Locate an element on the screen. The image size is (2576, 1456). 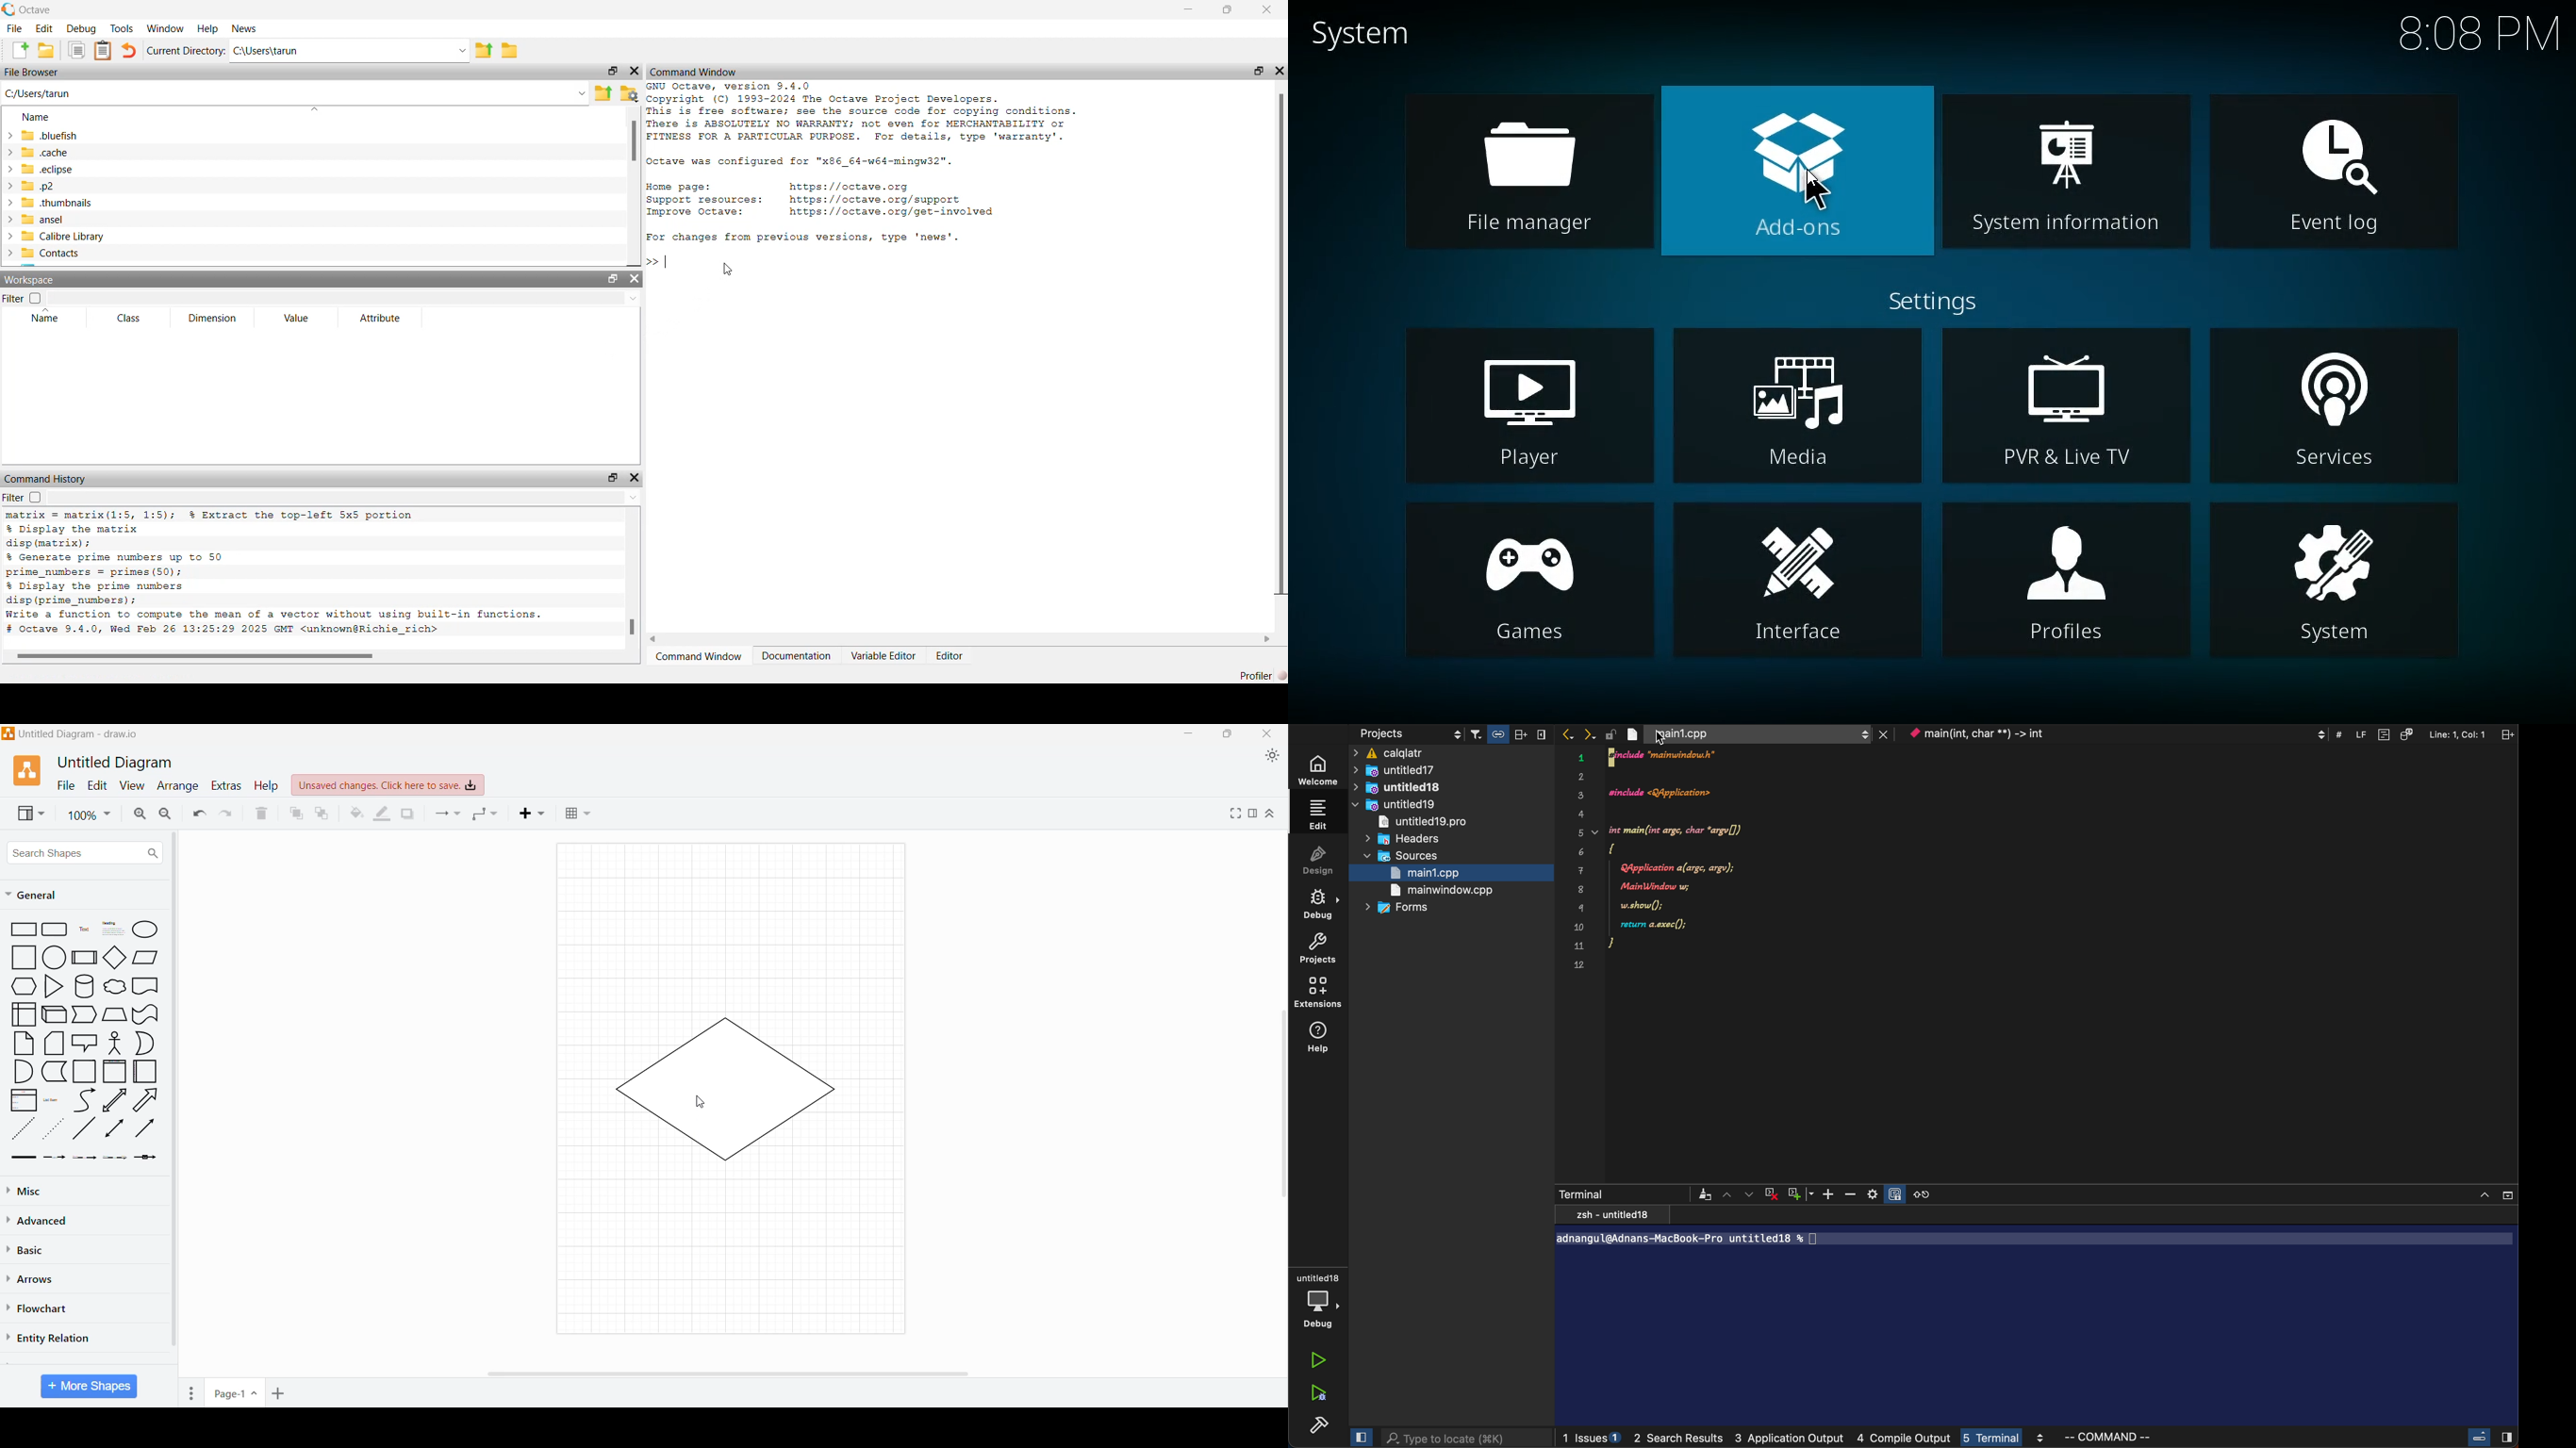
Note is located at coordinates (23, 1043).